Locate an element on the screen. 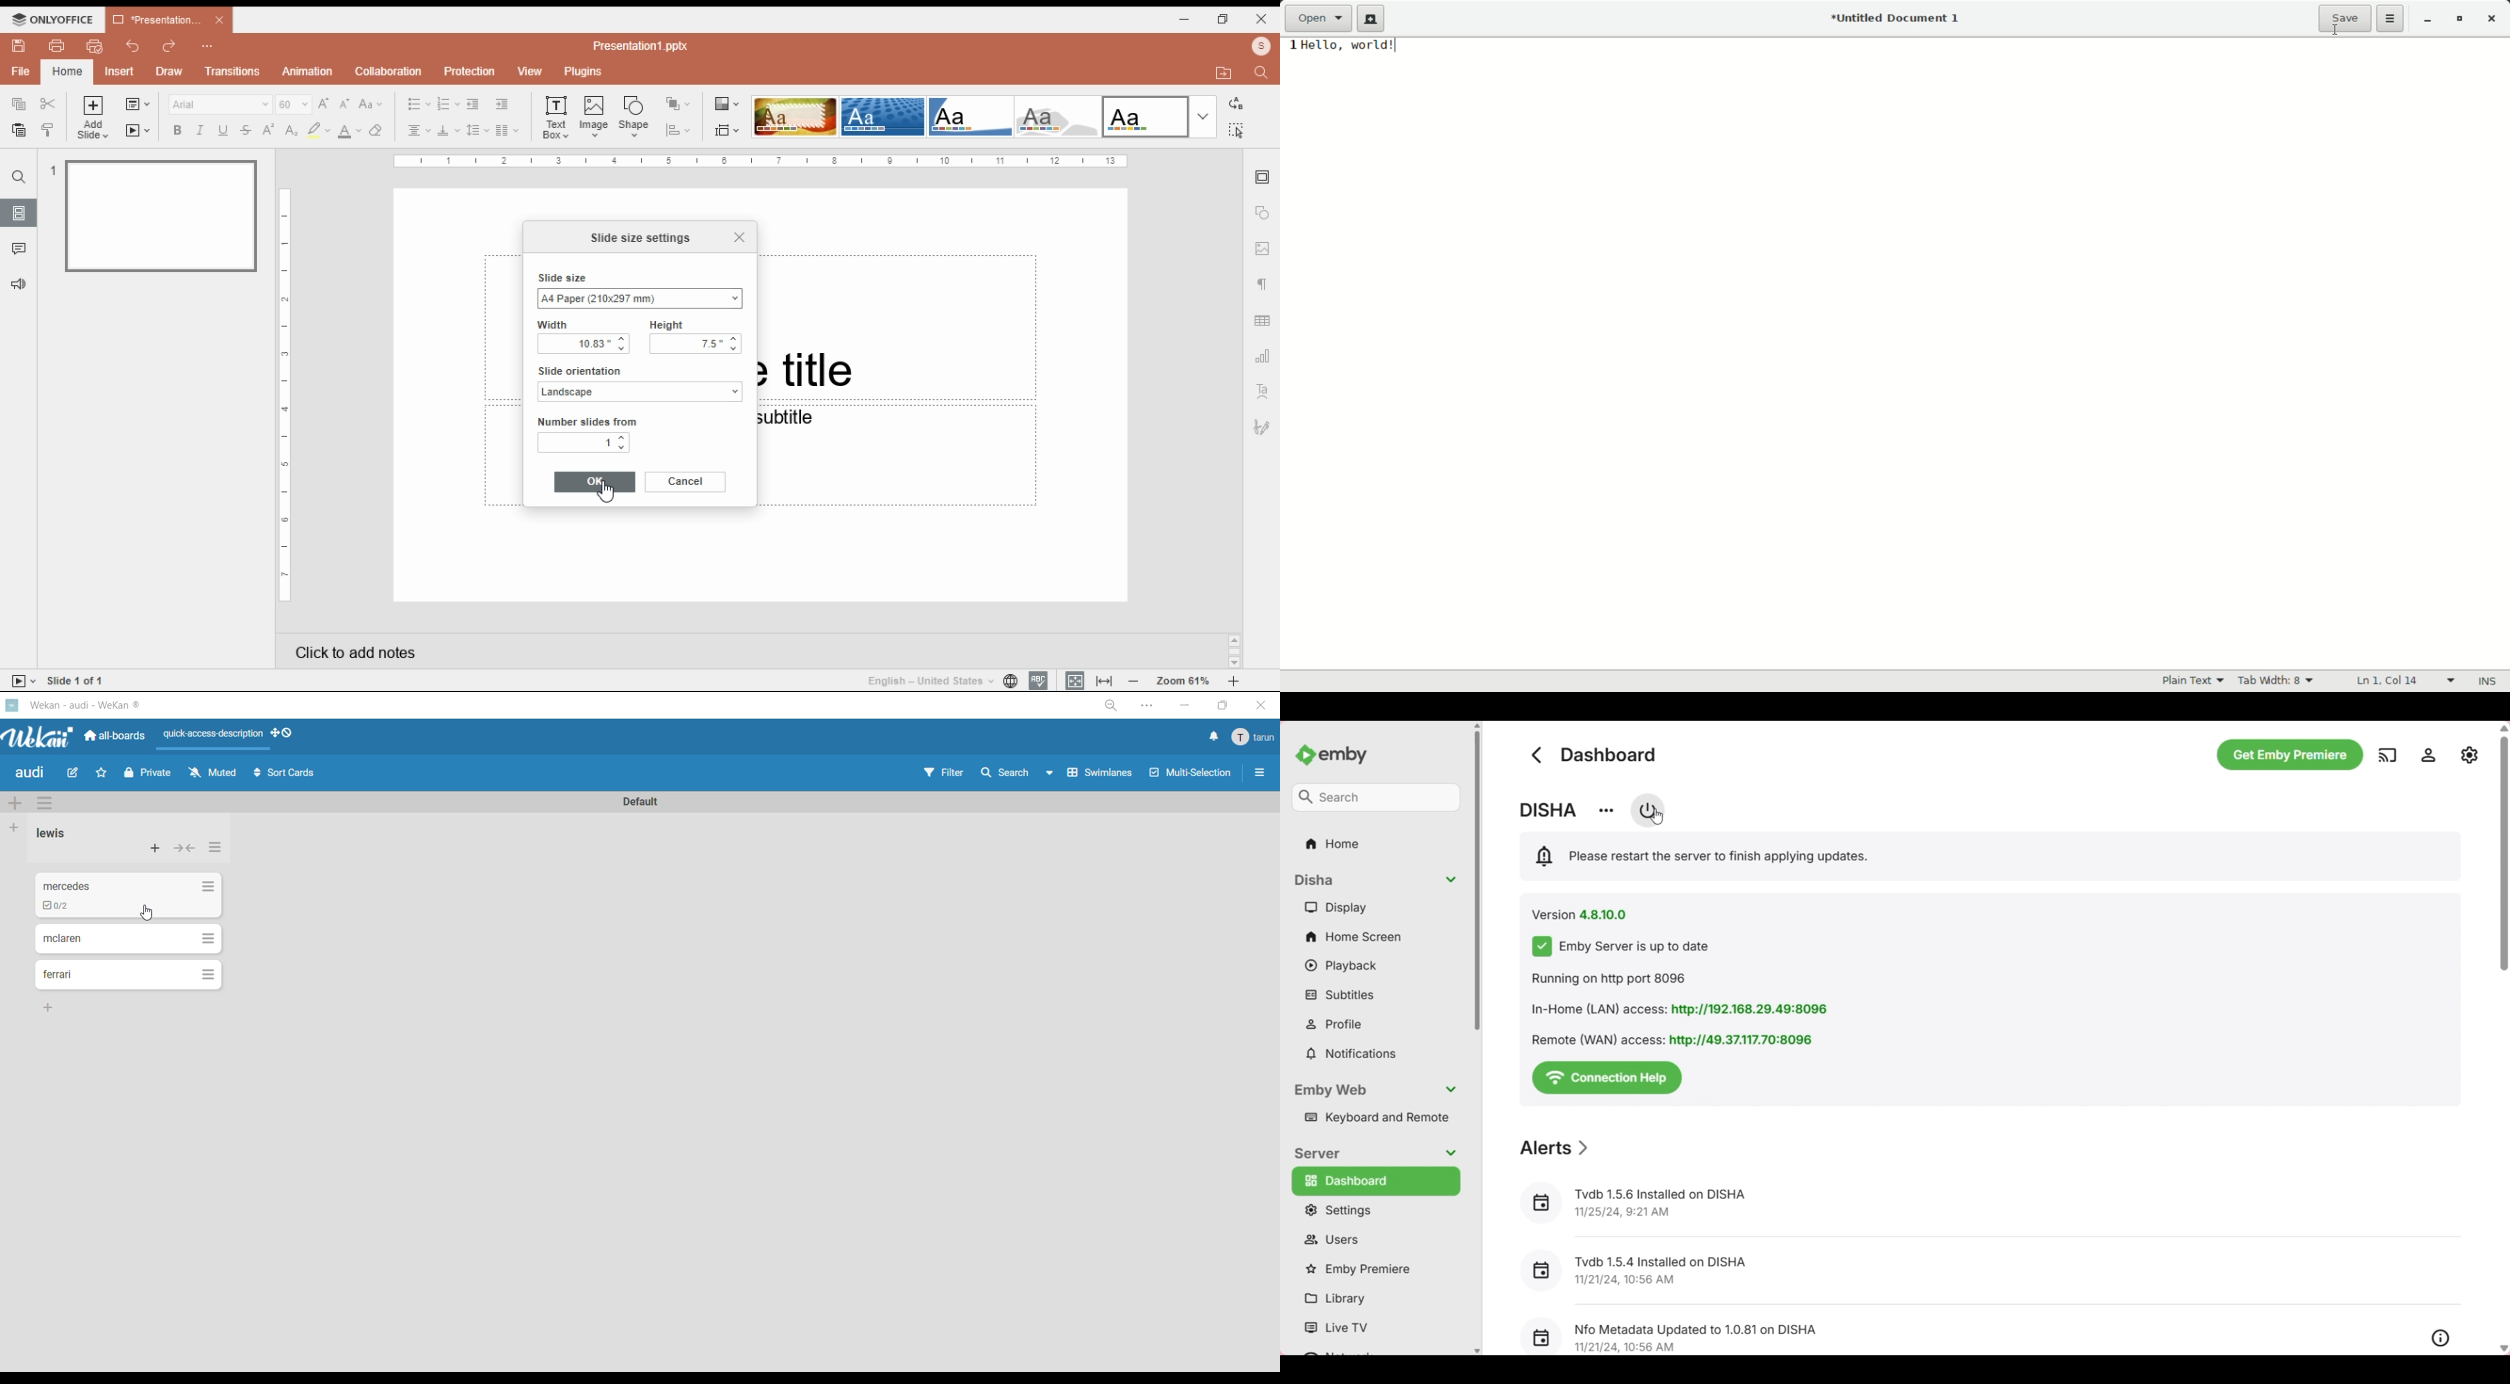 The width and height of the screenshot is (2520, 1400). 13.33" is located at coordinates (582, 344).